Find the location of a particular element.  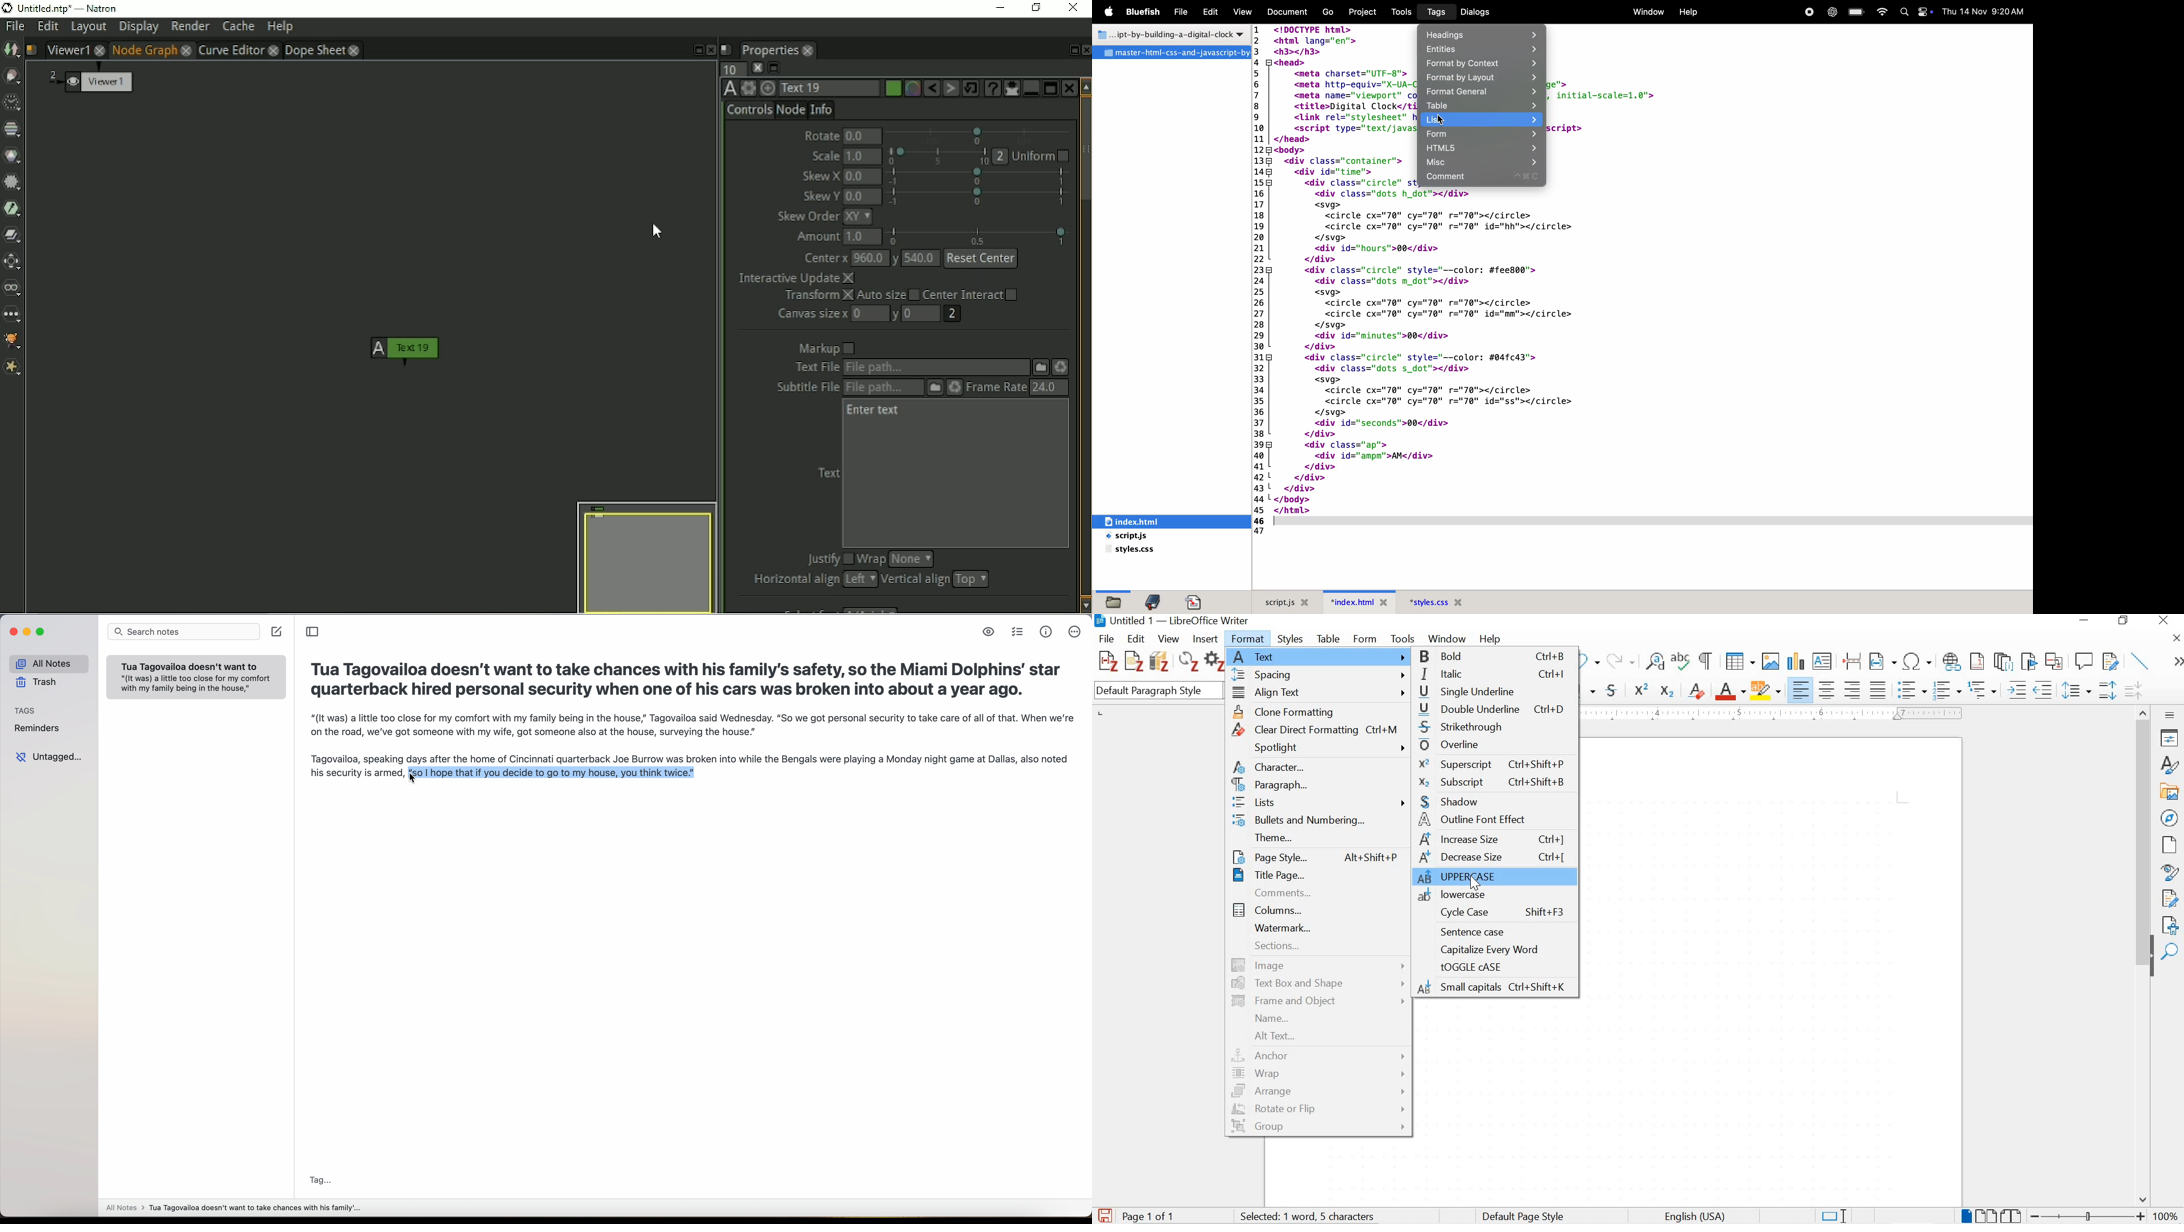

insert is located at coordinates (1204, 640).